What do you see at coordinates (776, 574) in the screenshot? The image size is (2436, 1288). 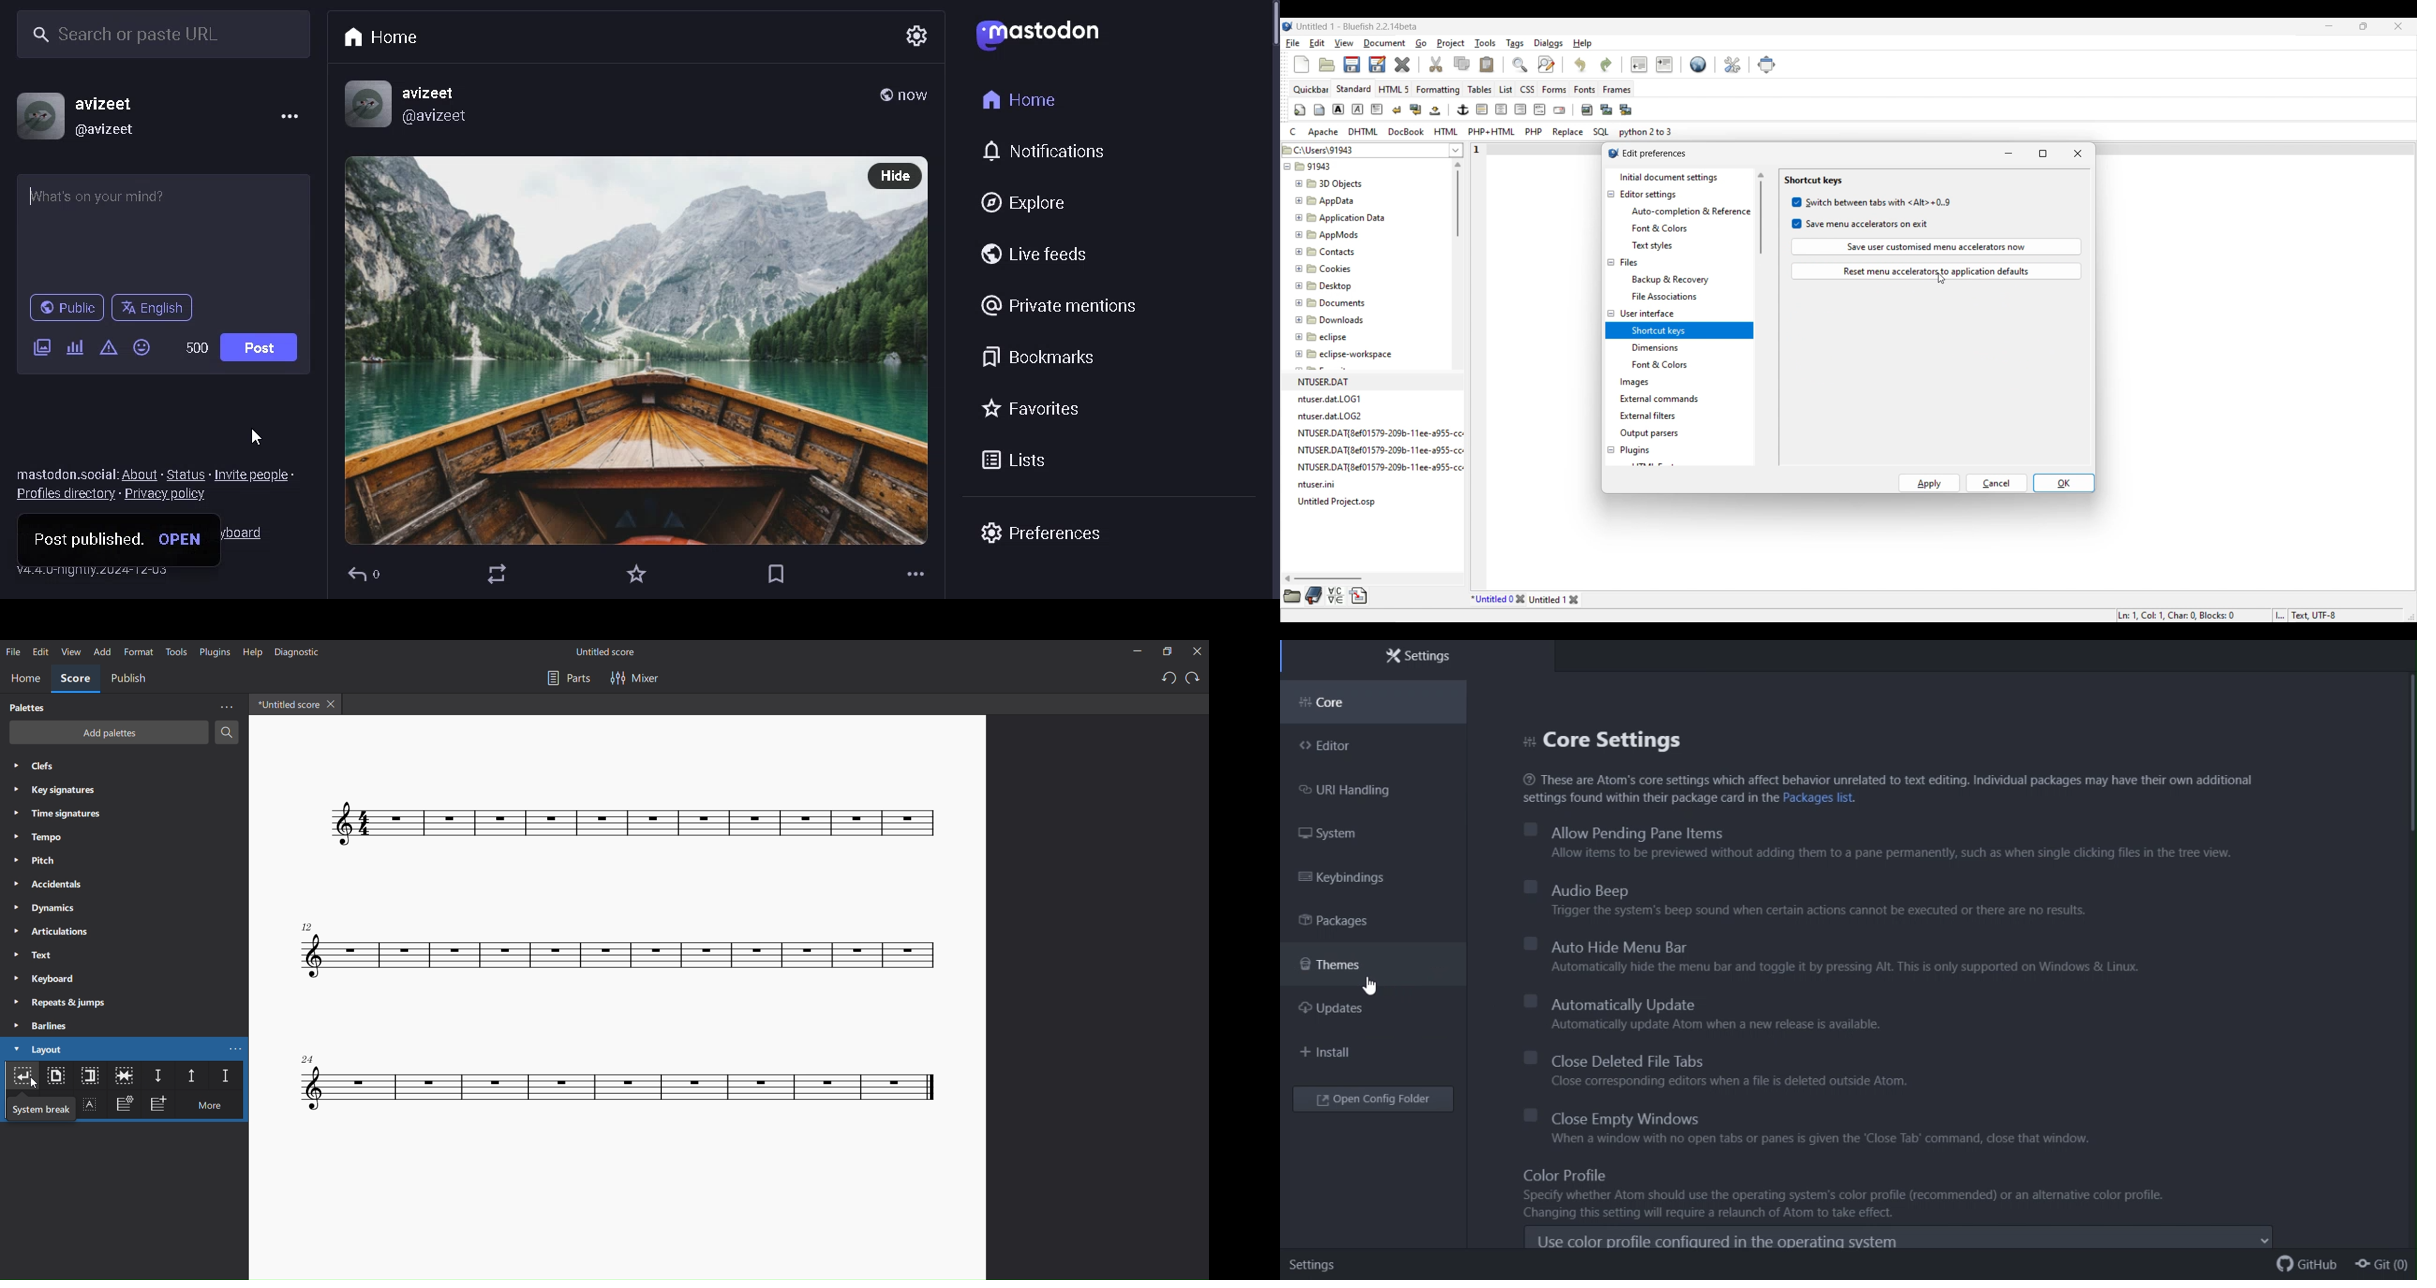 I see `bookmark` at bounding box center [776, 574].